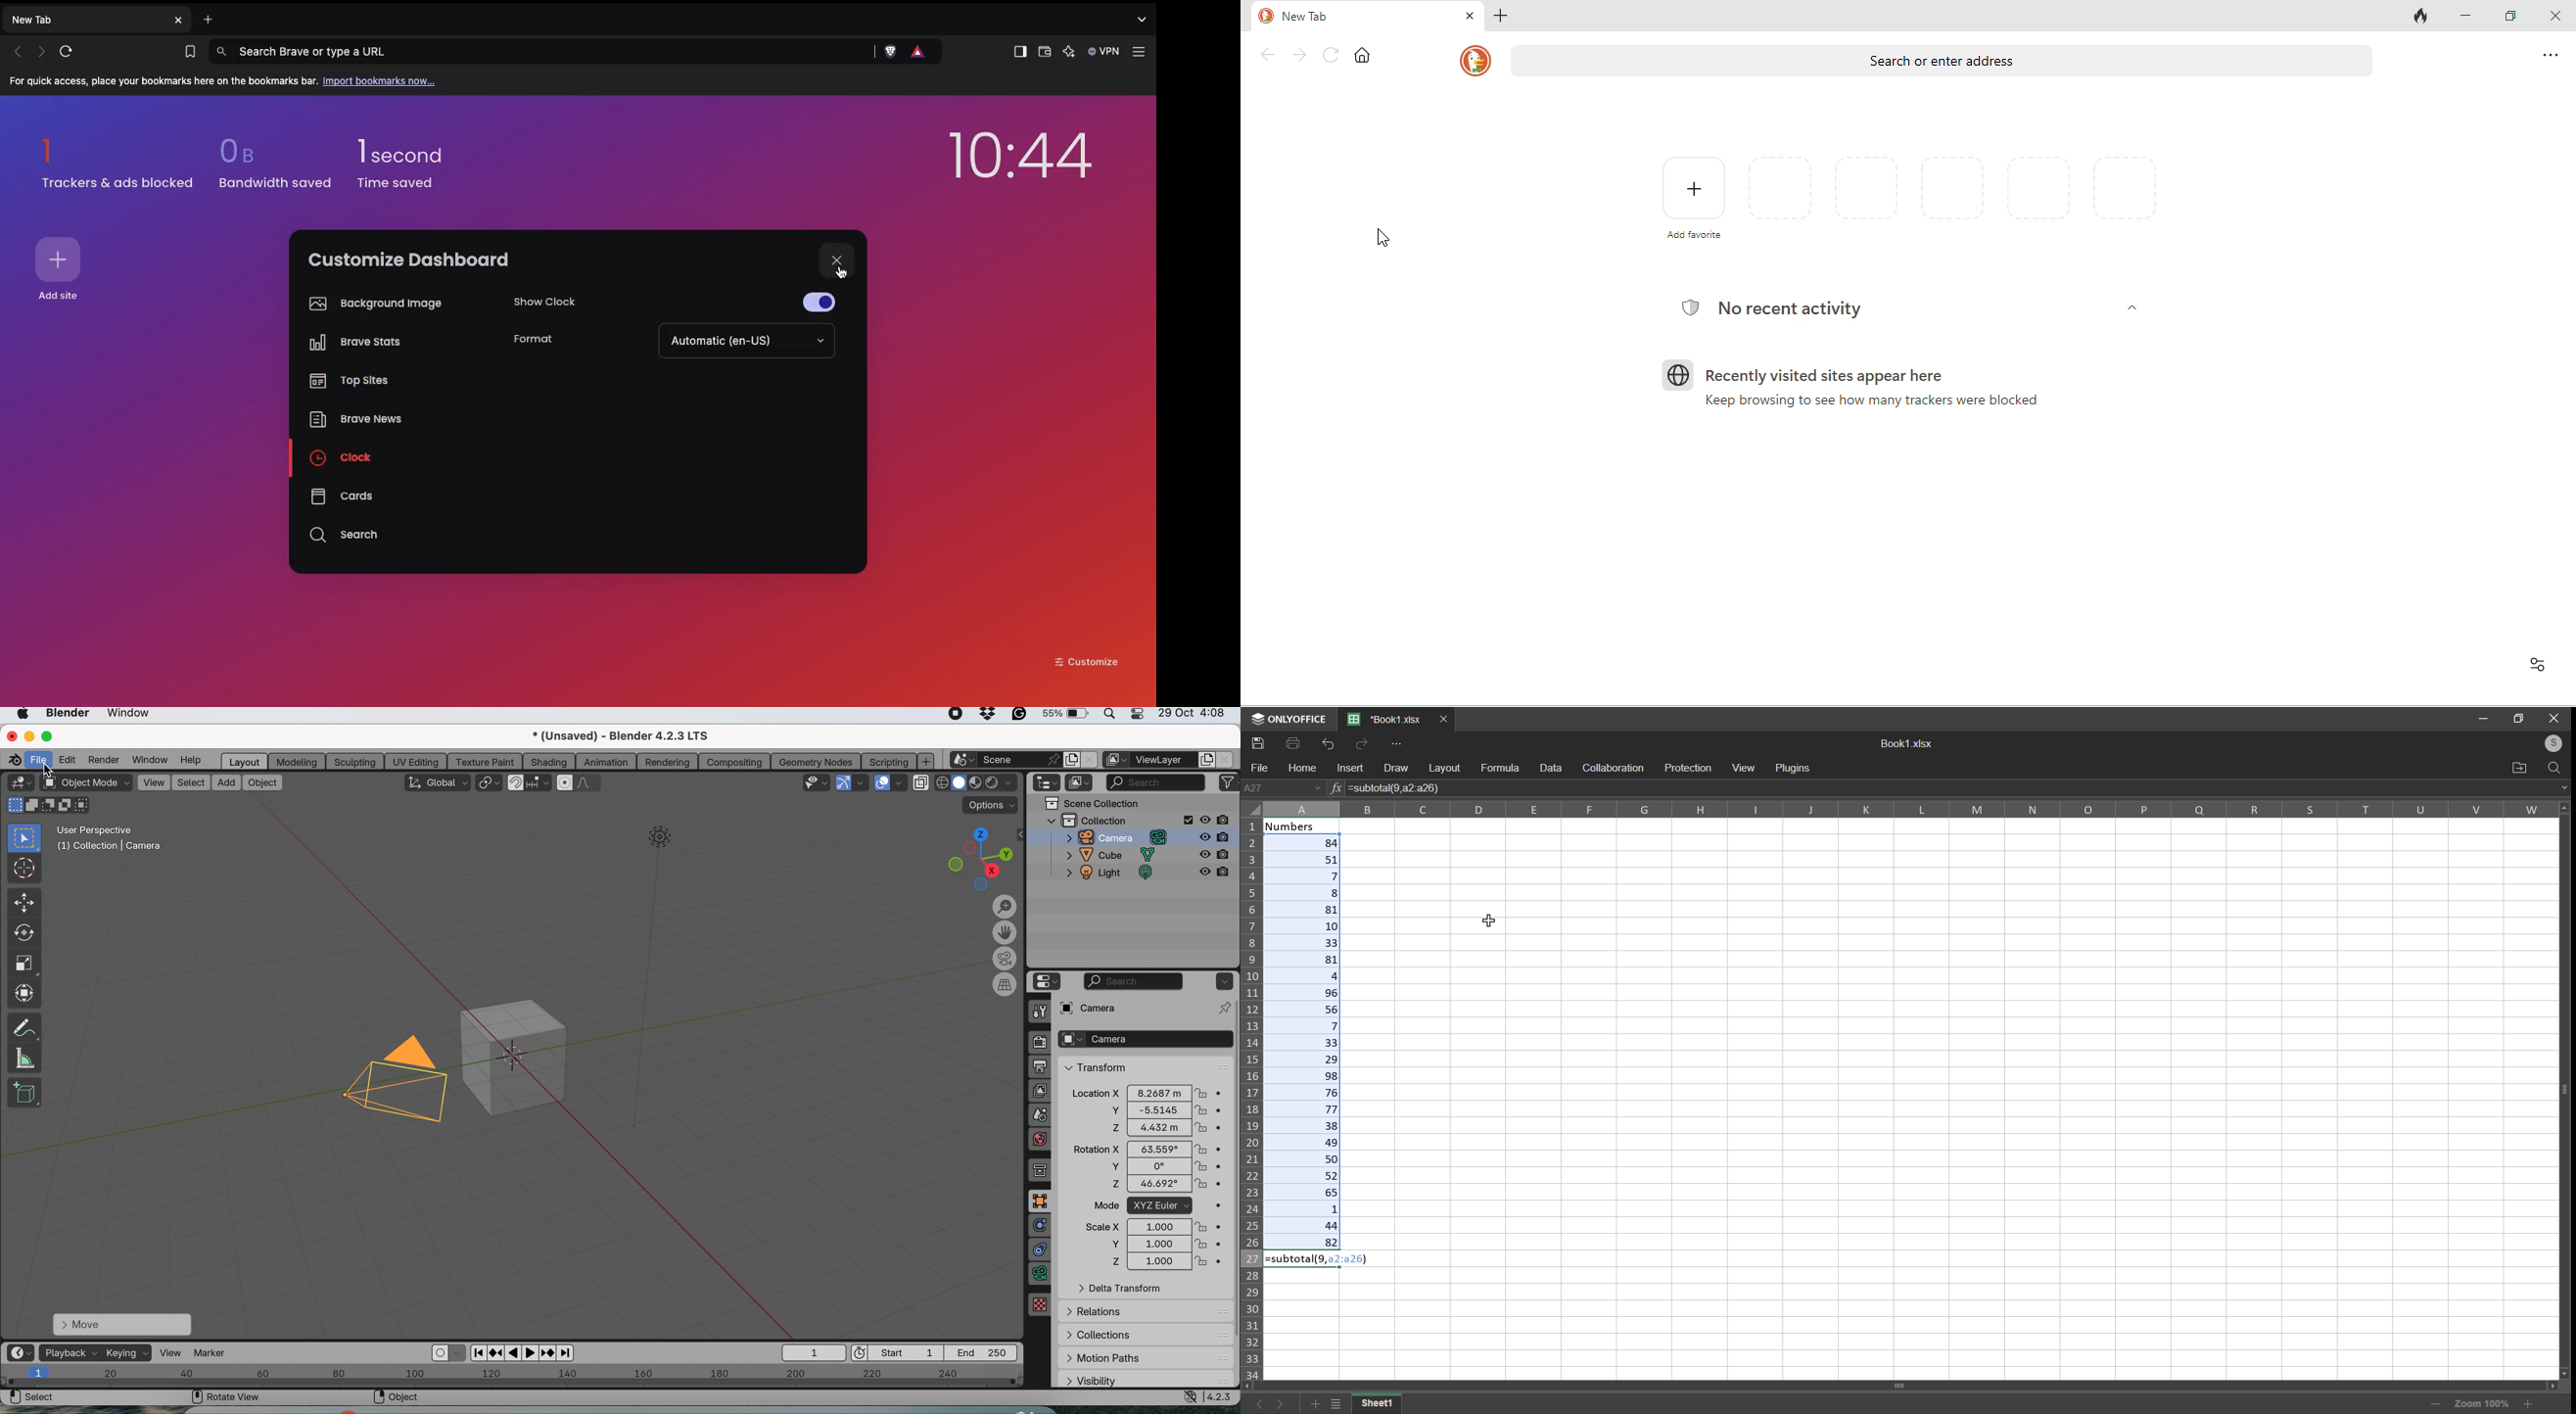 The image size is (2576, 1428). What do you see at coordinates (1381, 1404) in the screenshot?
I see `current sheet` at bounding box center [1381, 1404].